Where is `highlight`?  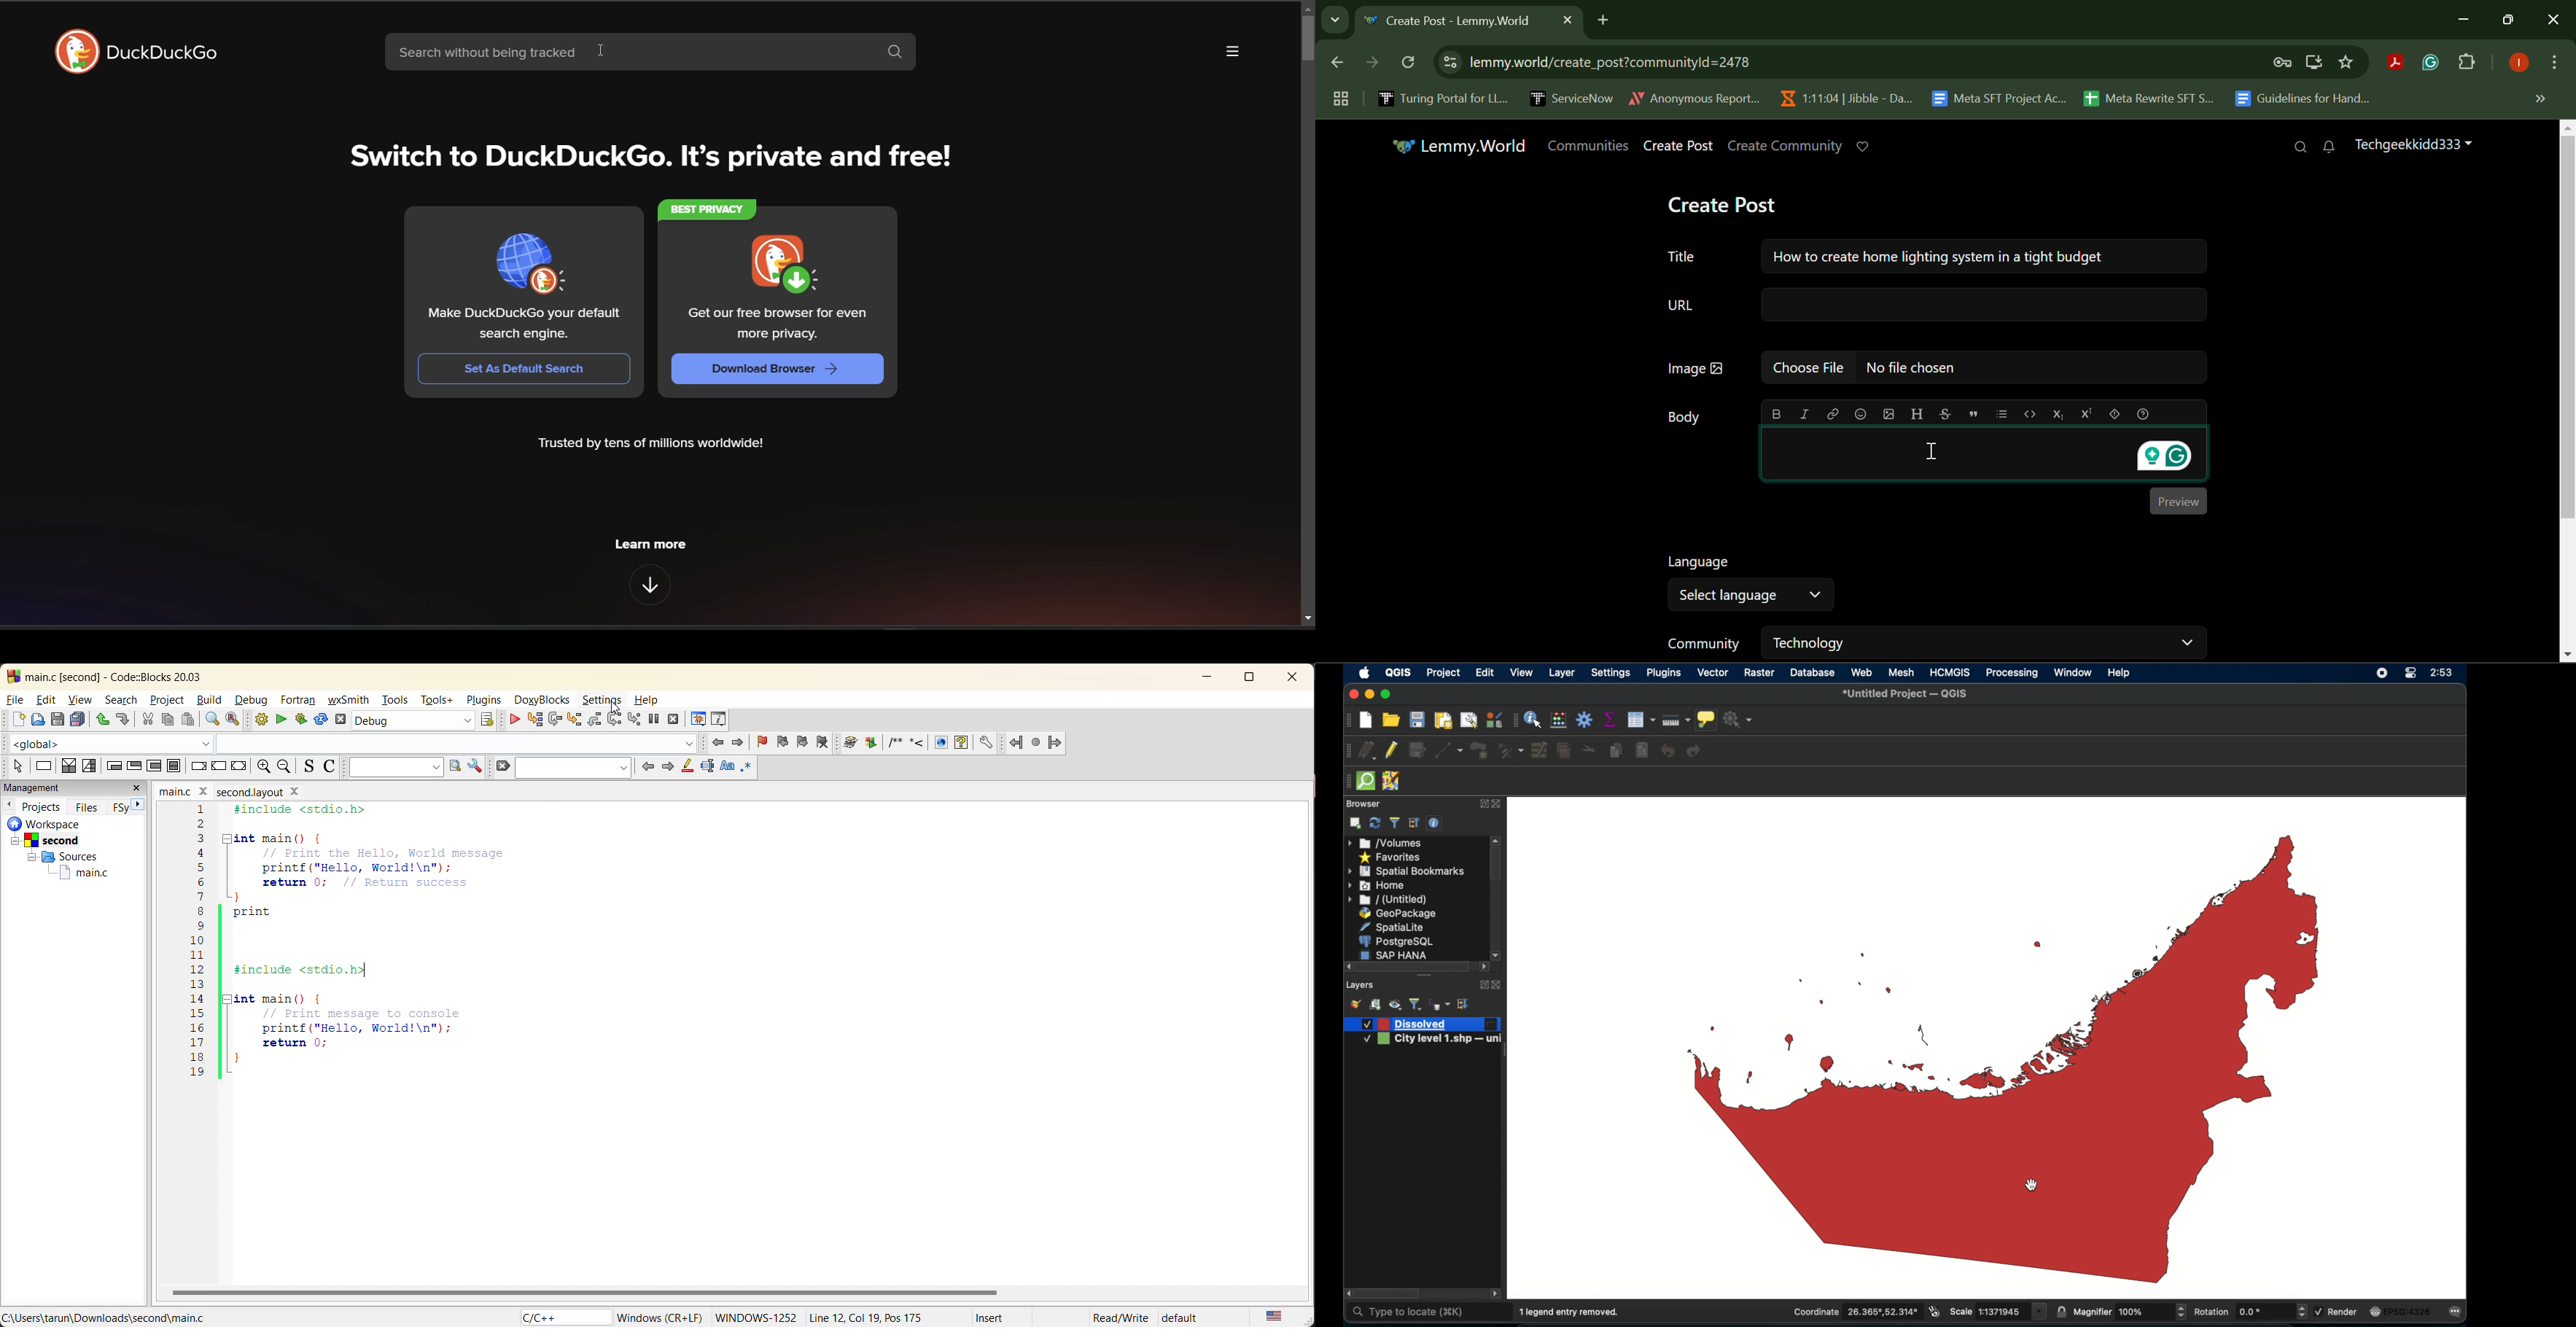
highlight is located at coordinates (685, 767).